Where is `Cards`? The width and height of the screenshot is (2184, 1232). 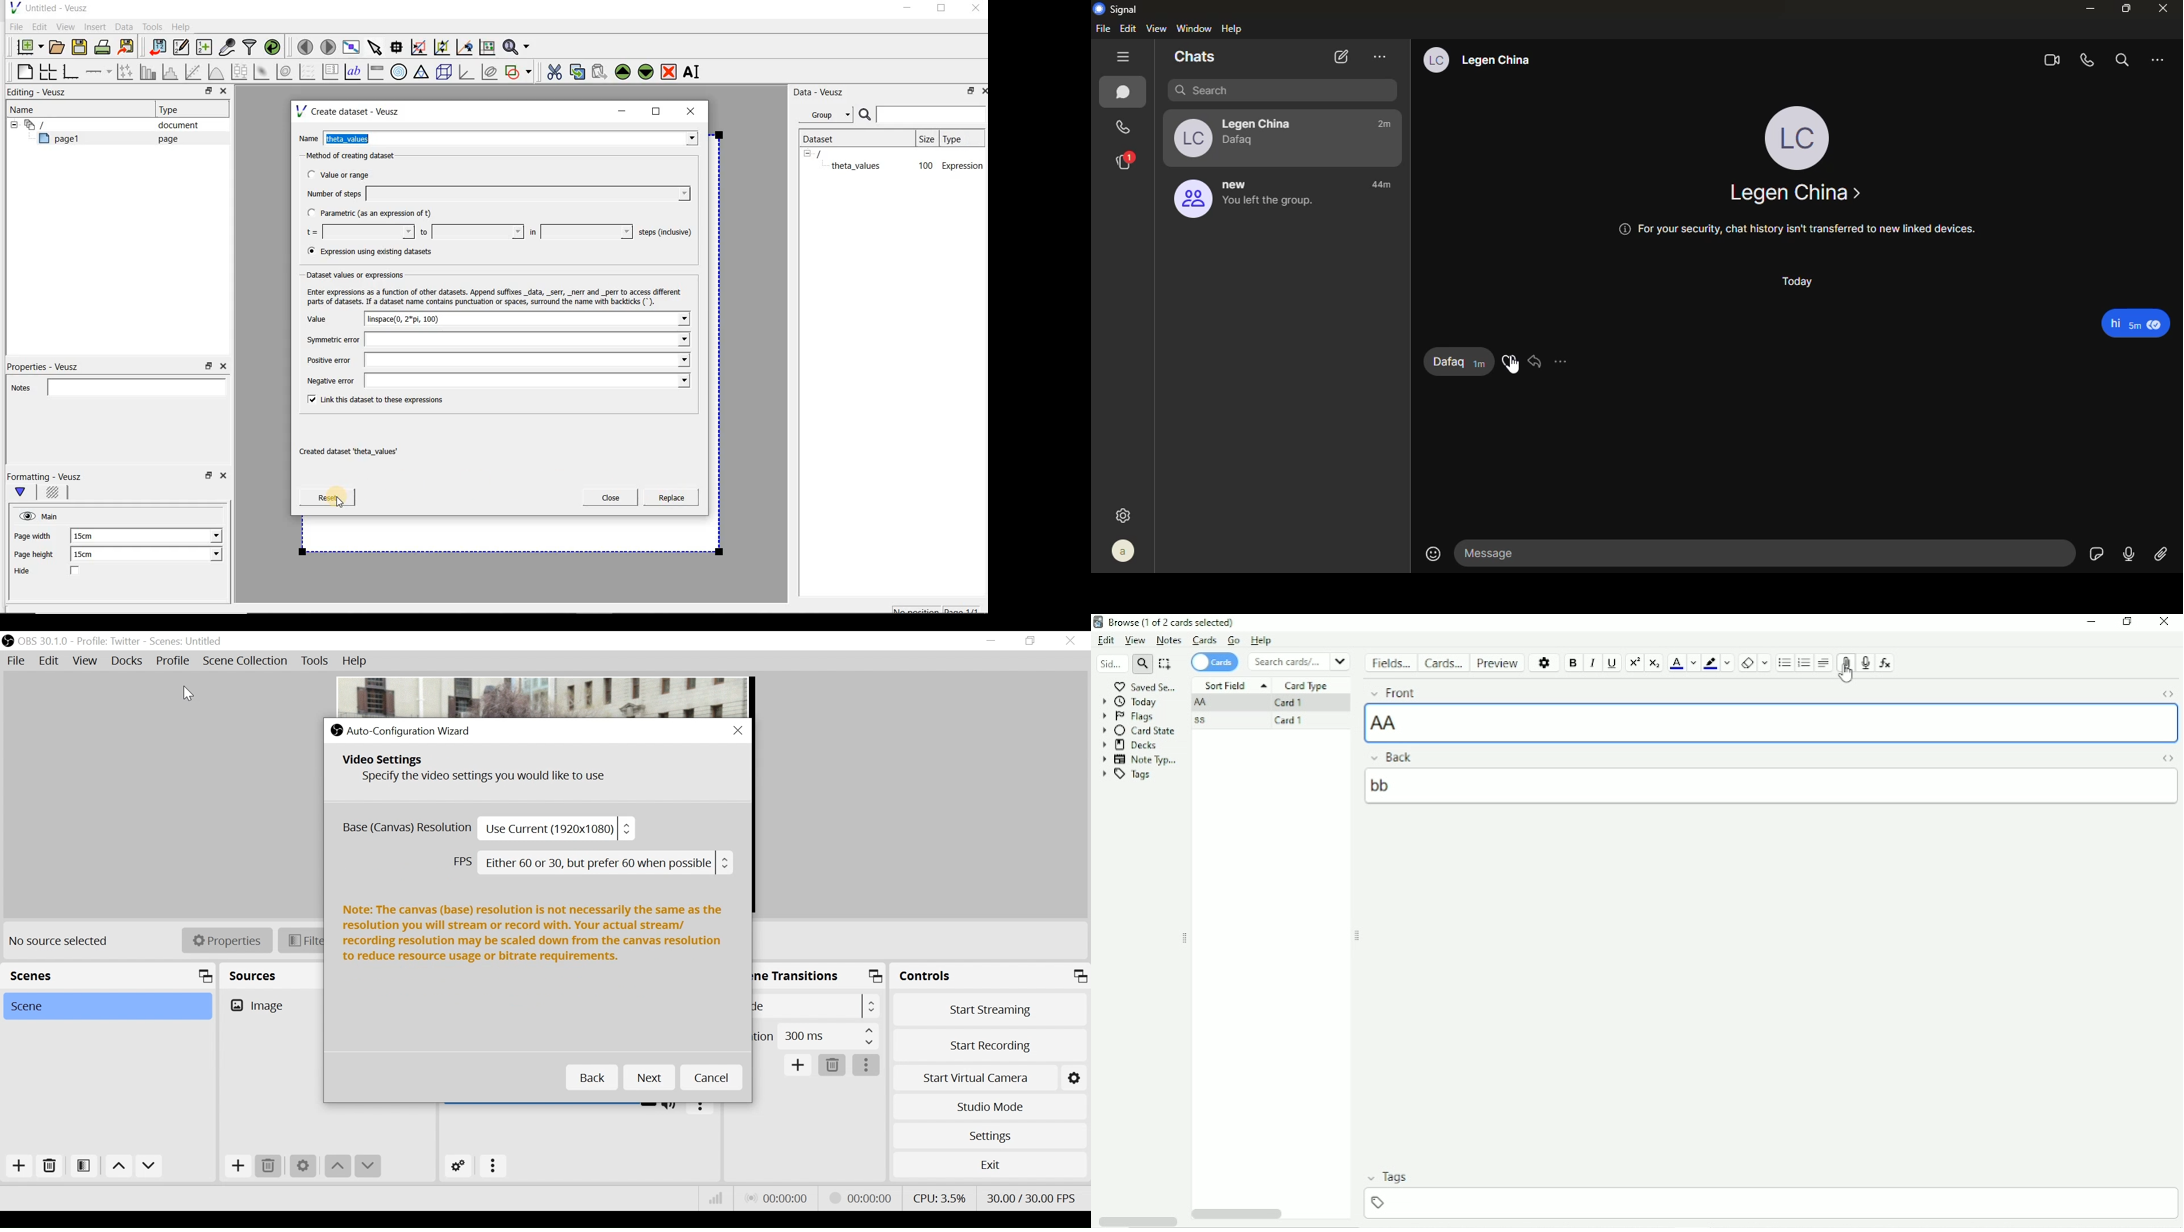 Cards is located at coordinates (1213, 663).